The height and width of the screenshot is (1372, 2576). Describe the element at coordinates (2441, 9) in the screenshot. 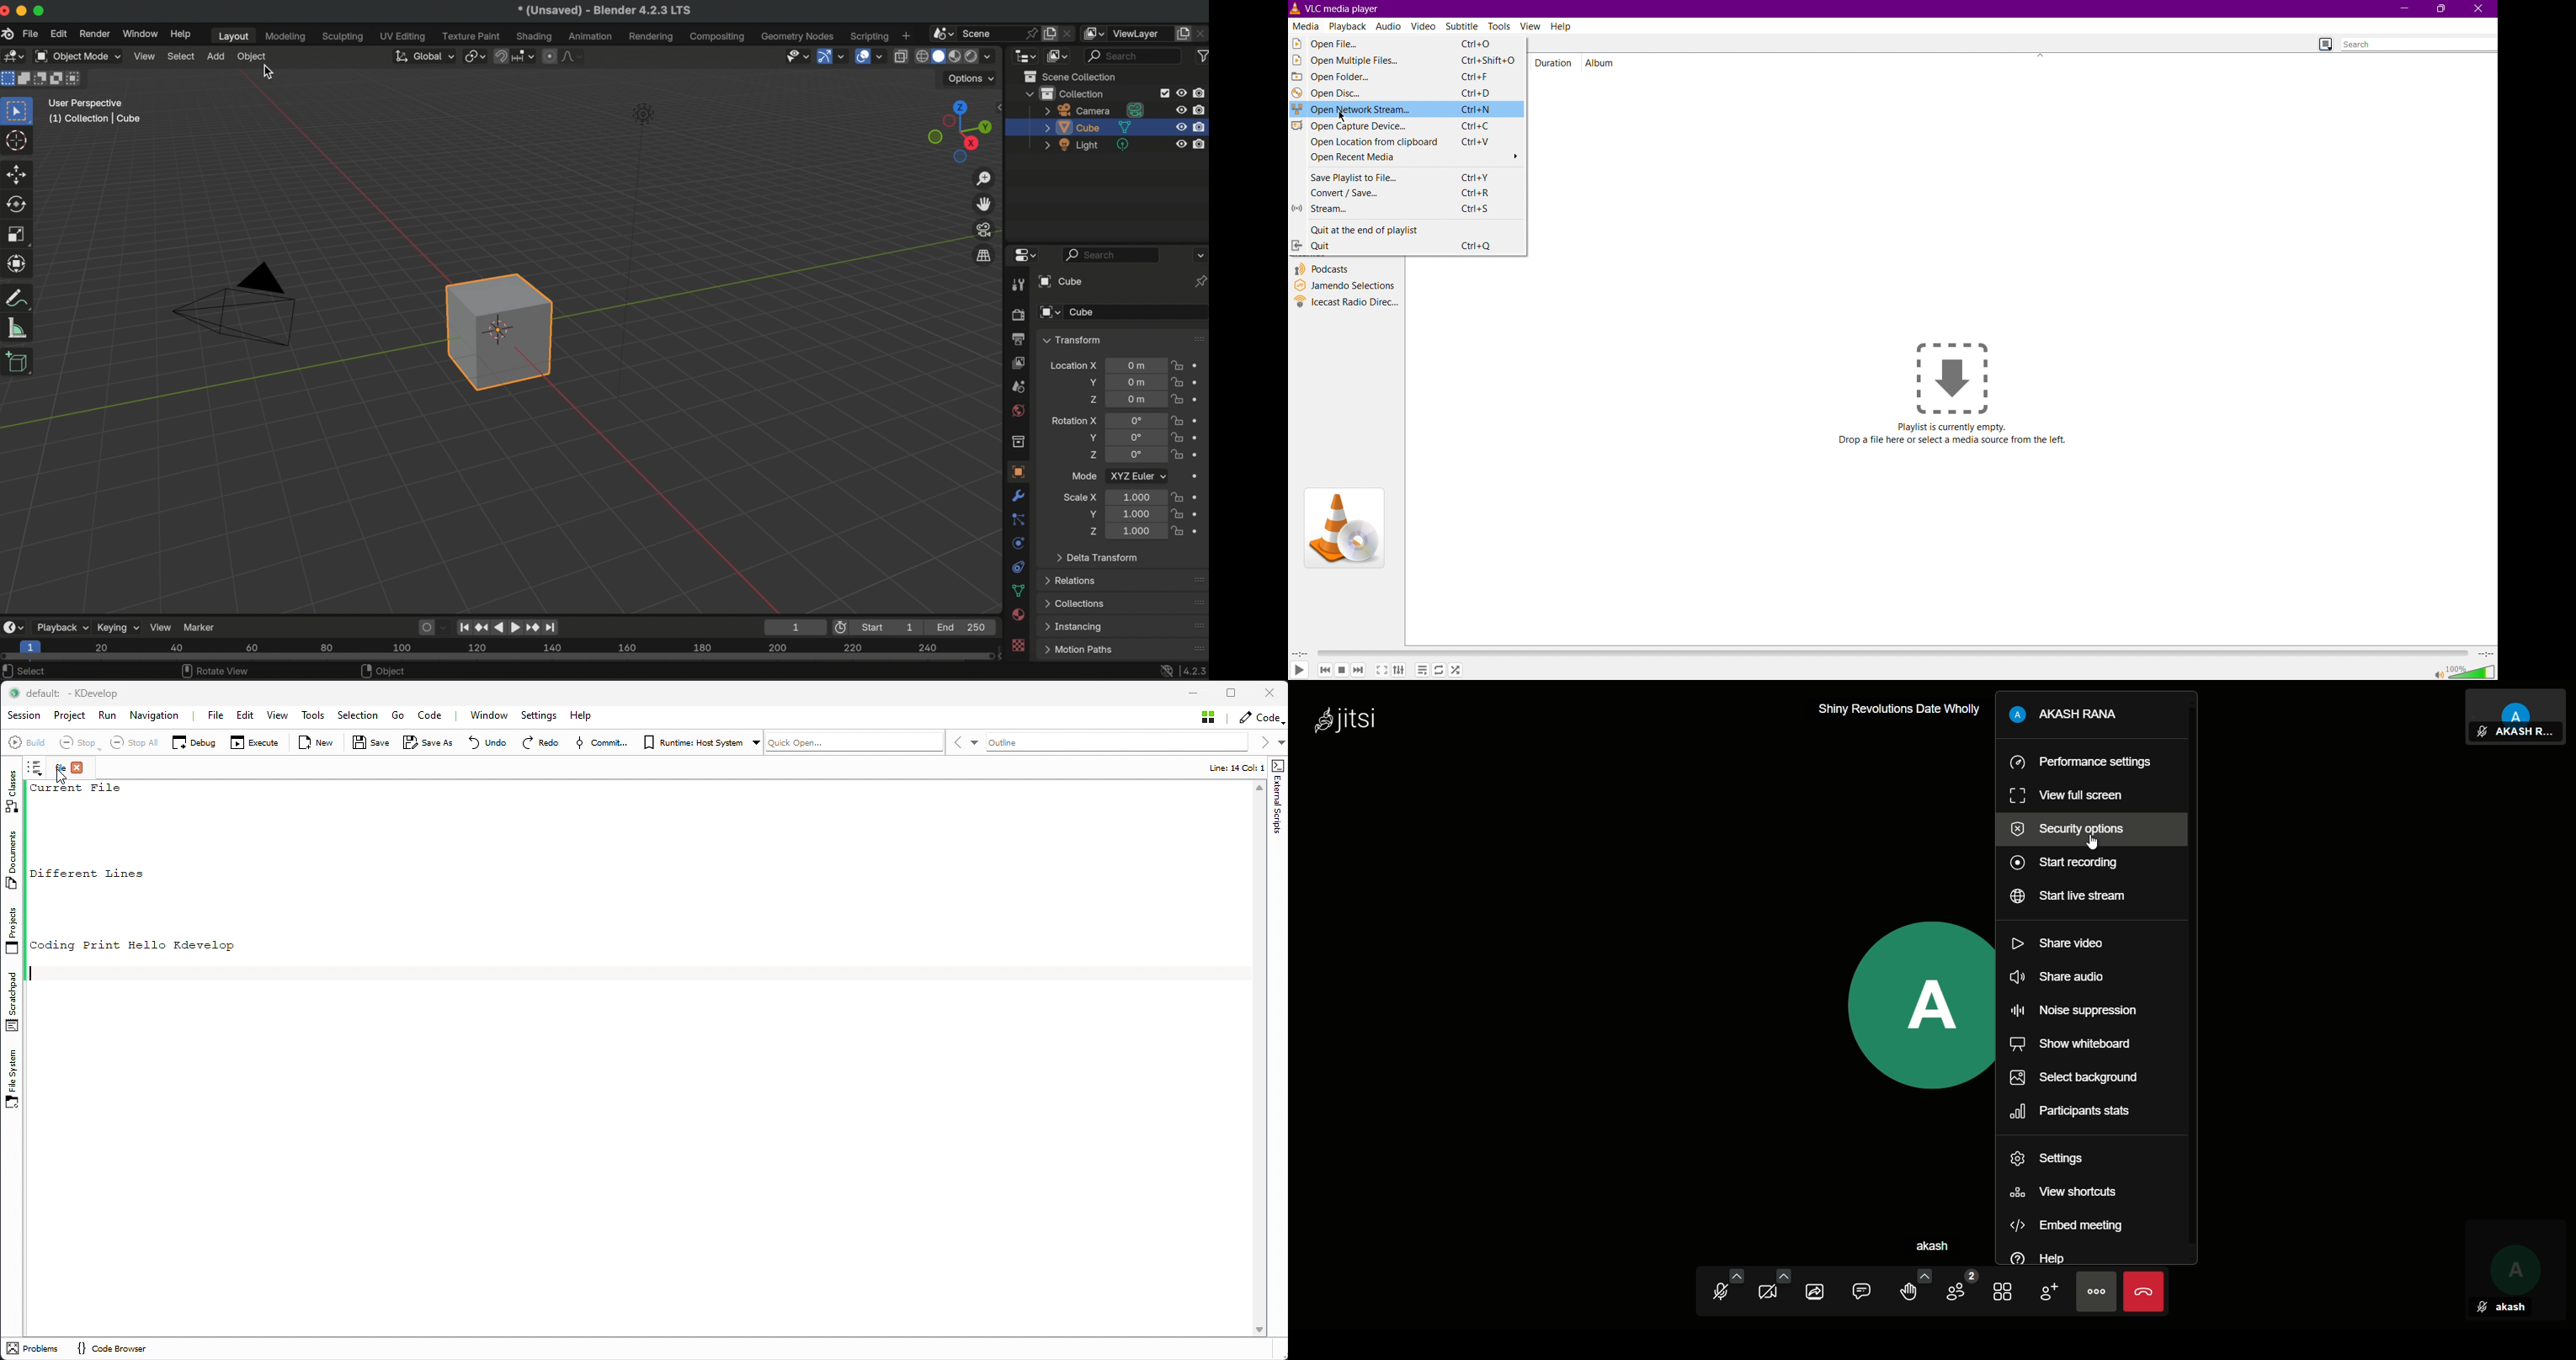

I see `Maximize` at that location.